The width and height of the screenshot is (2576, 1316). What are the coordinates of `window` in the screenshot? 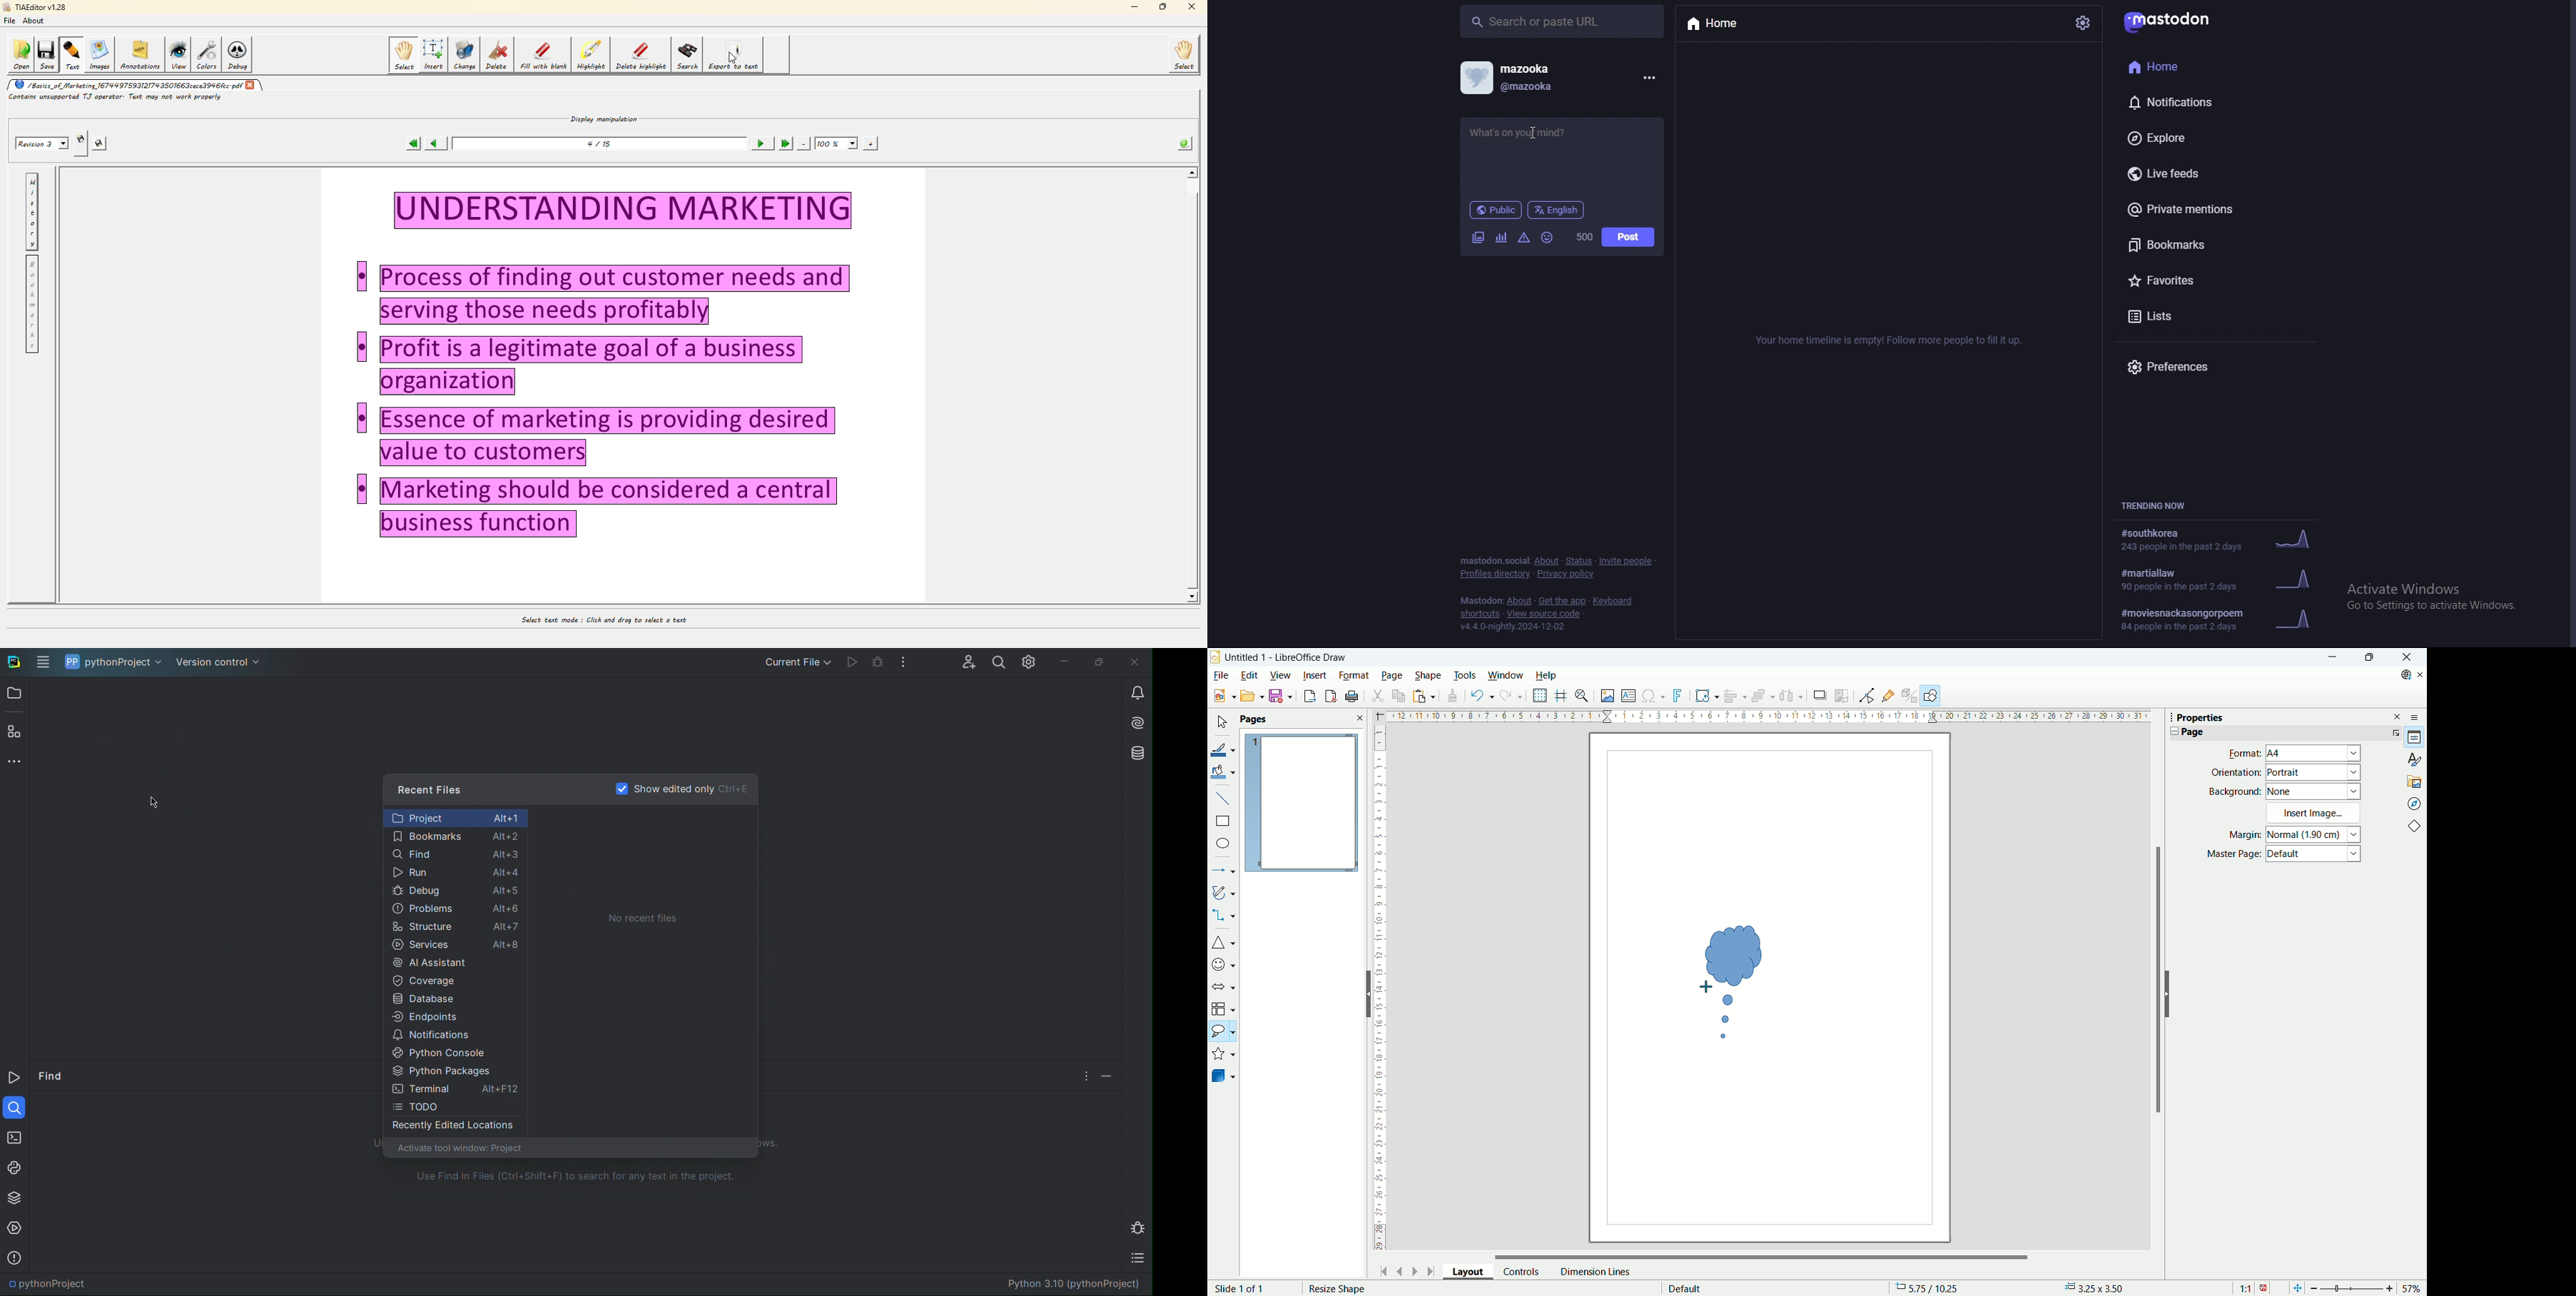 It's located at (1506, 676).